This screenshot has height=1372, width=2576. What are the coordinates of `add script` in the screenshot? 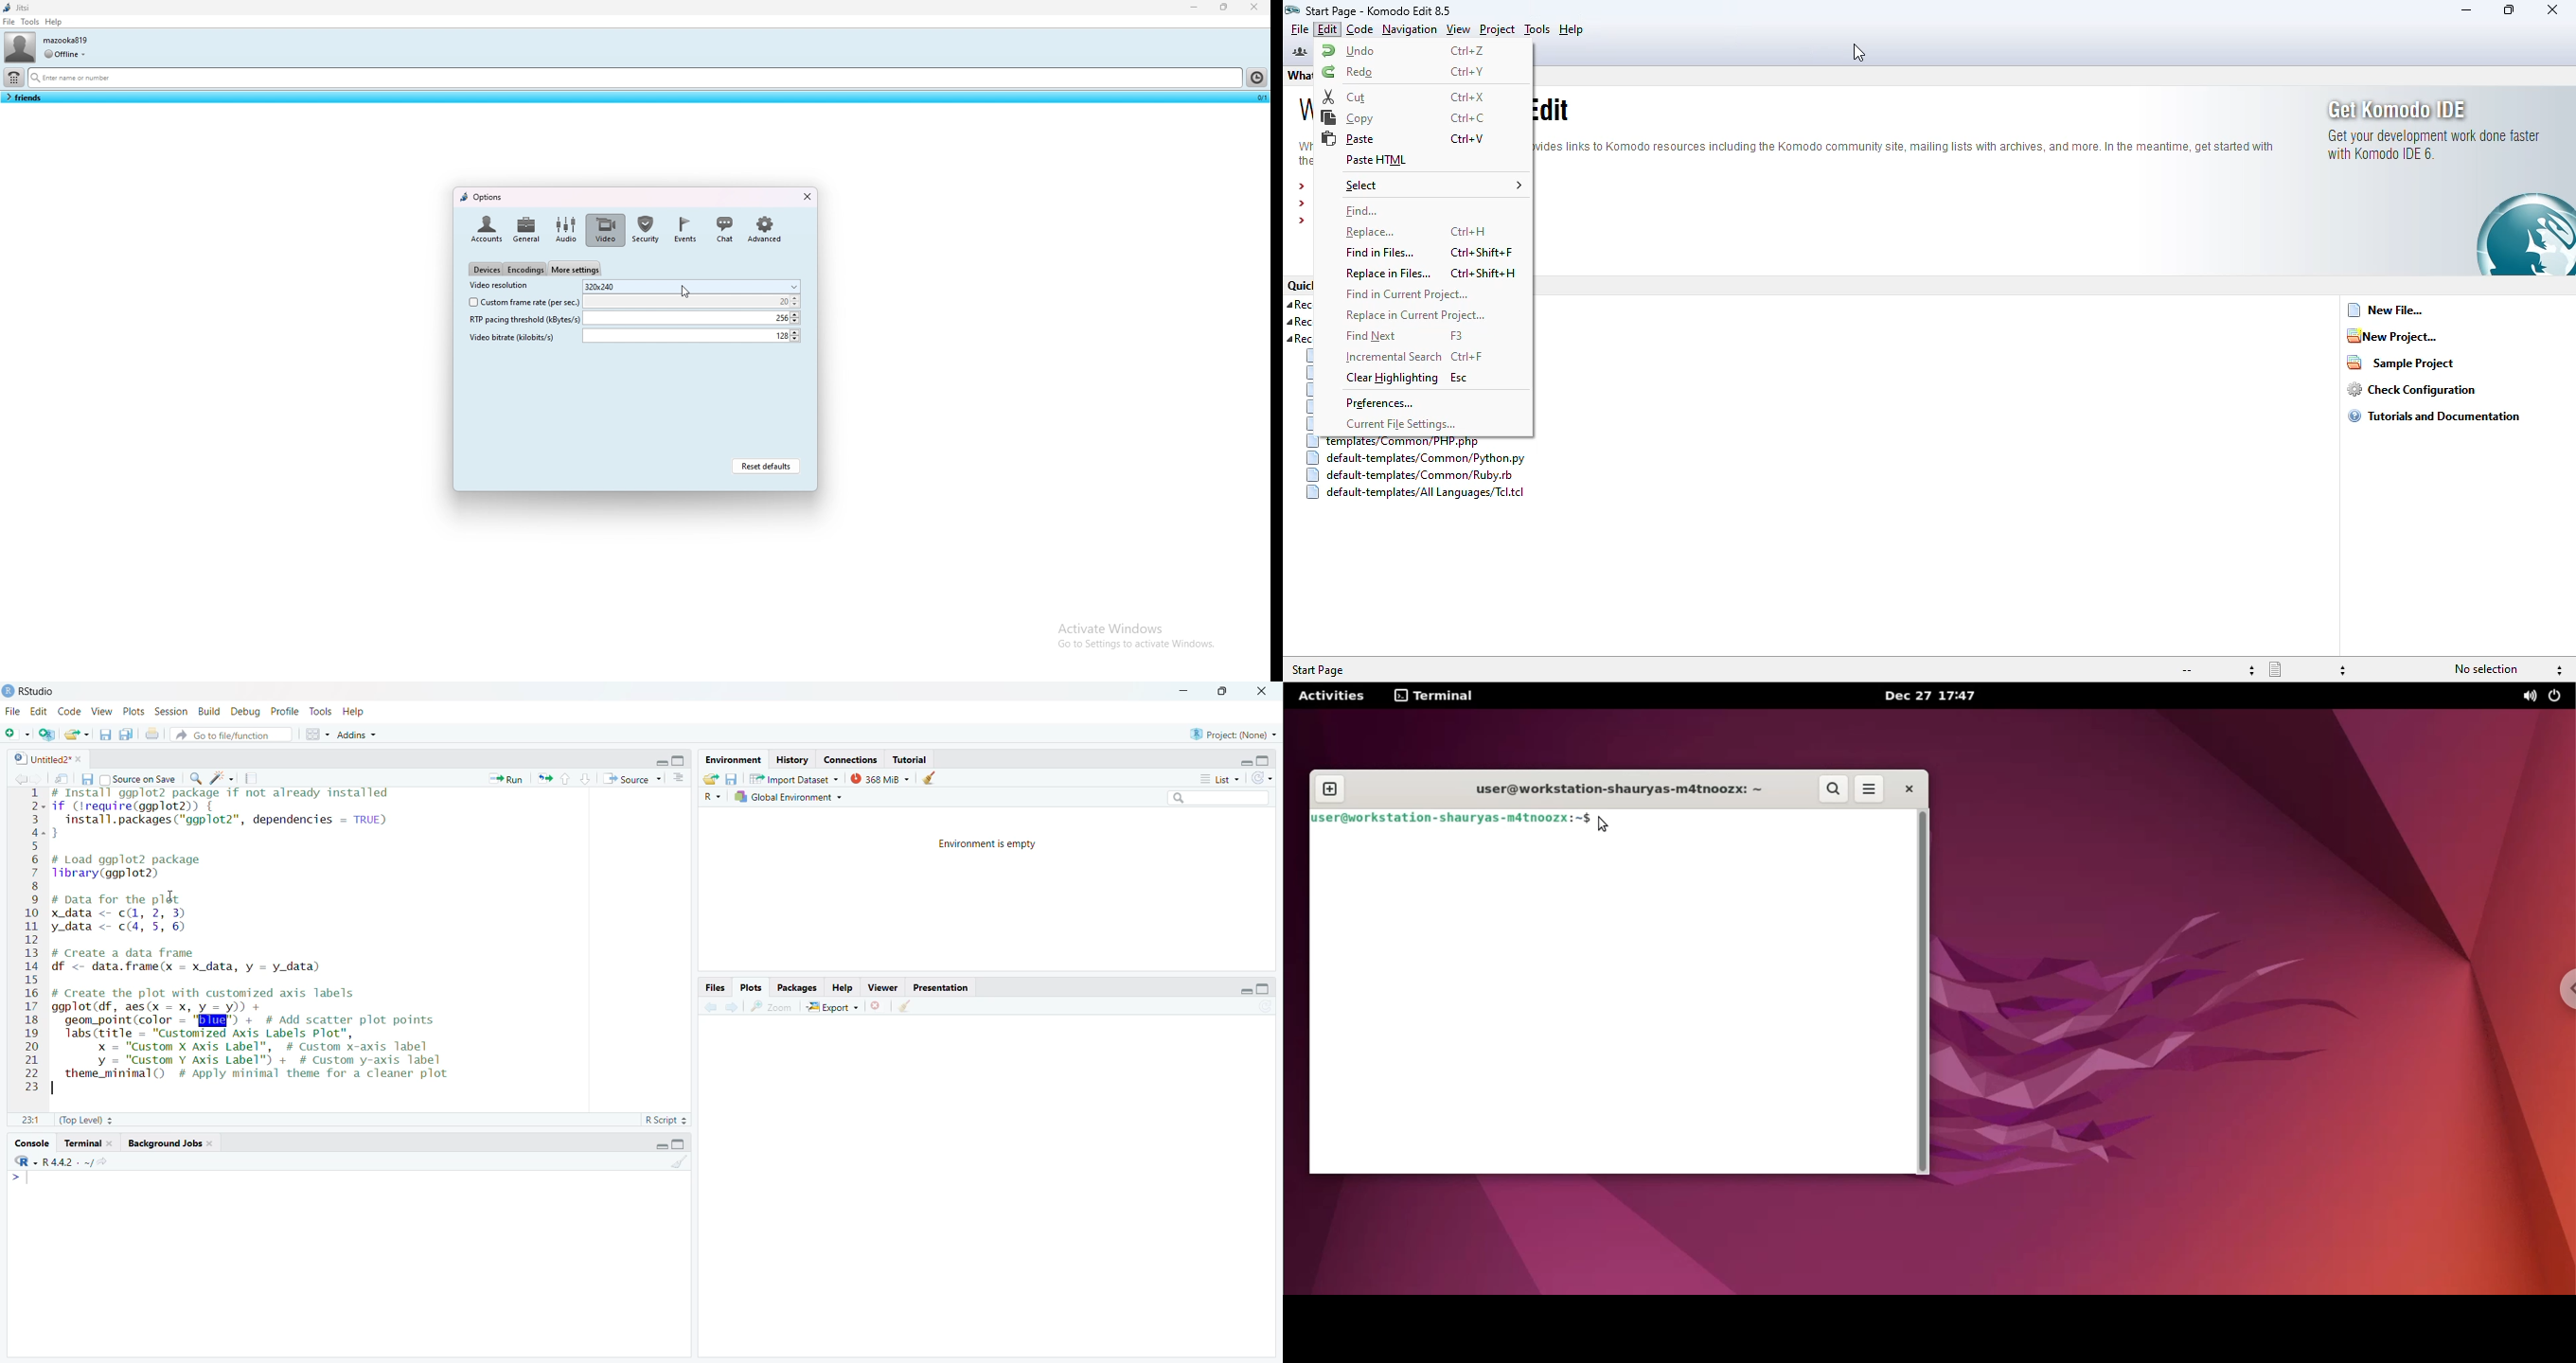 It's located at (48, 735).